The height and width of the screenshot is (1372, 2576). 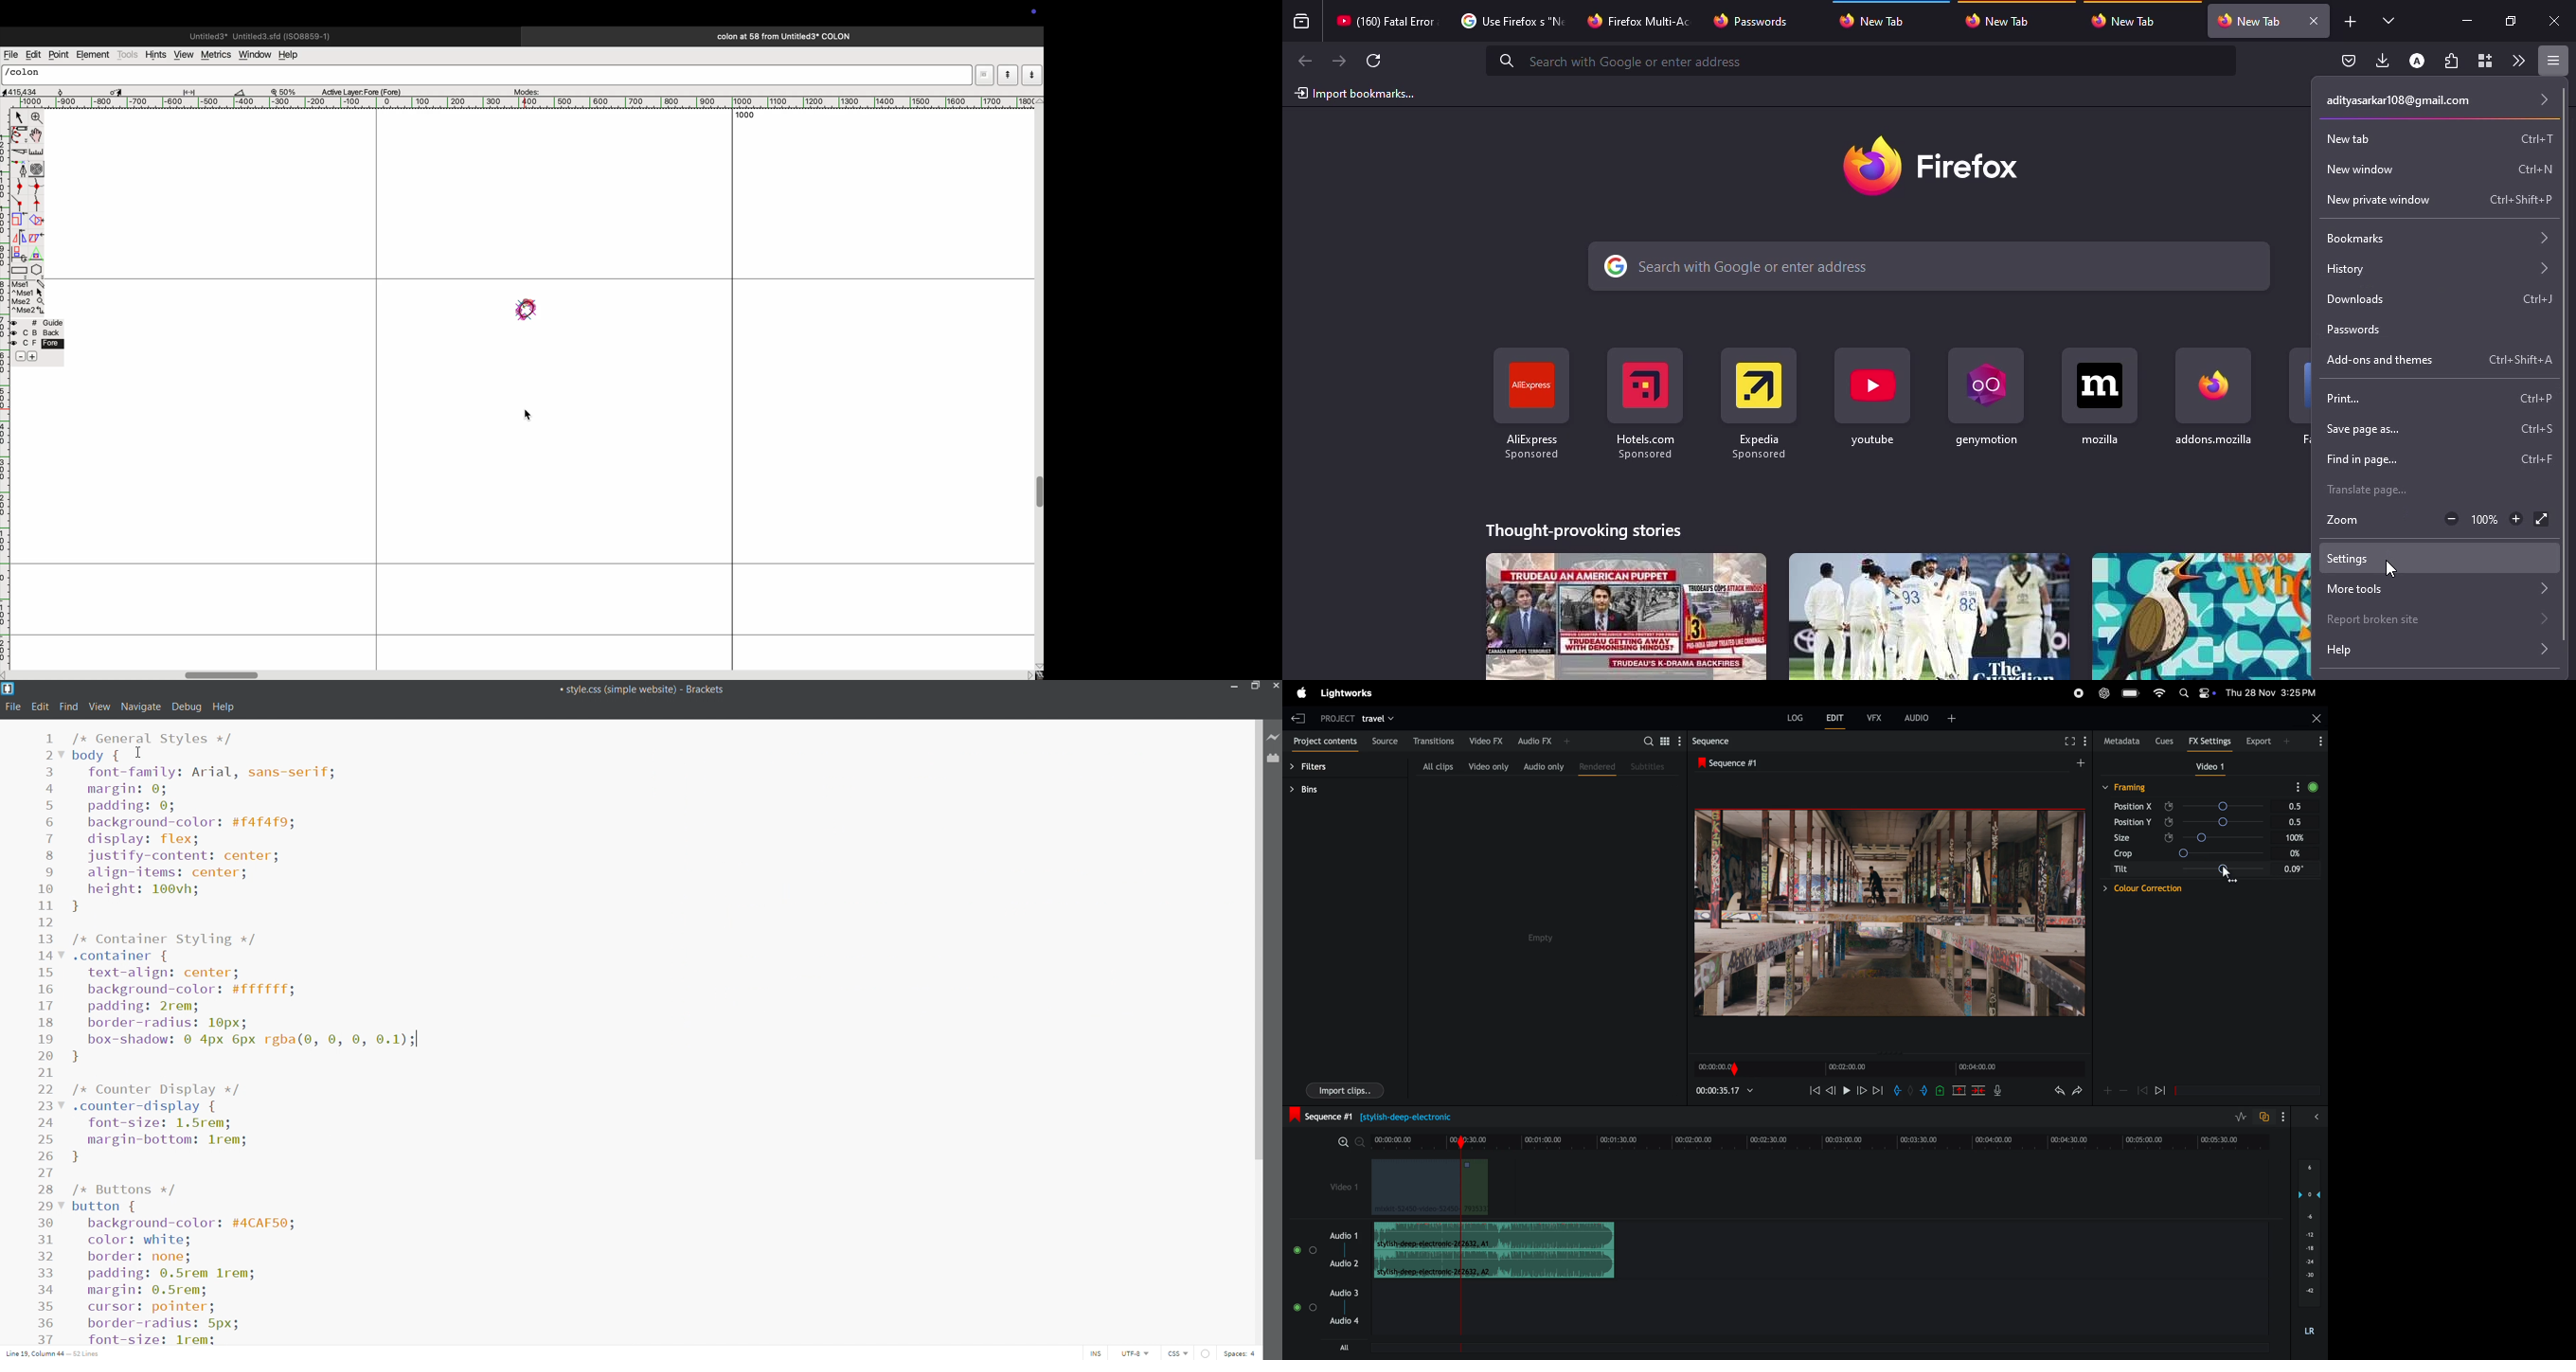 I want to click on Fx settings, so click(x=2210, y=742).